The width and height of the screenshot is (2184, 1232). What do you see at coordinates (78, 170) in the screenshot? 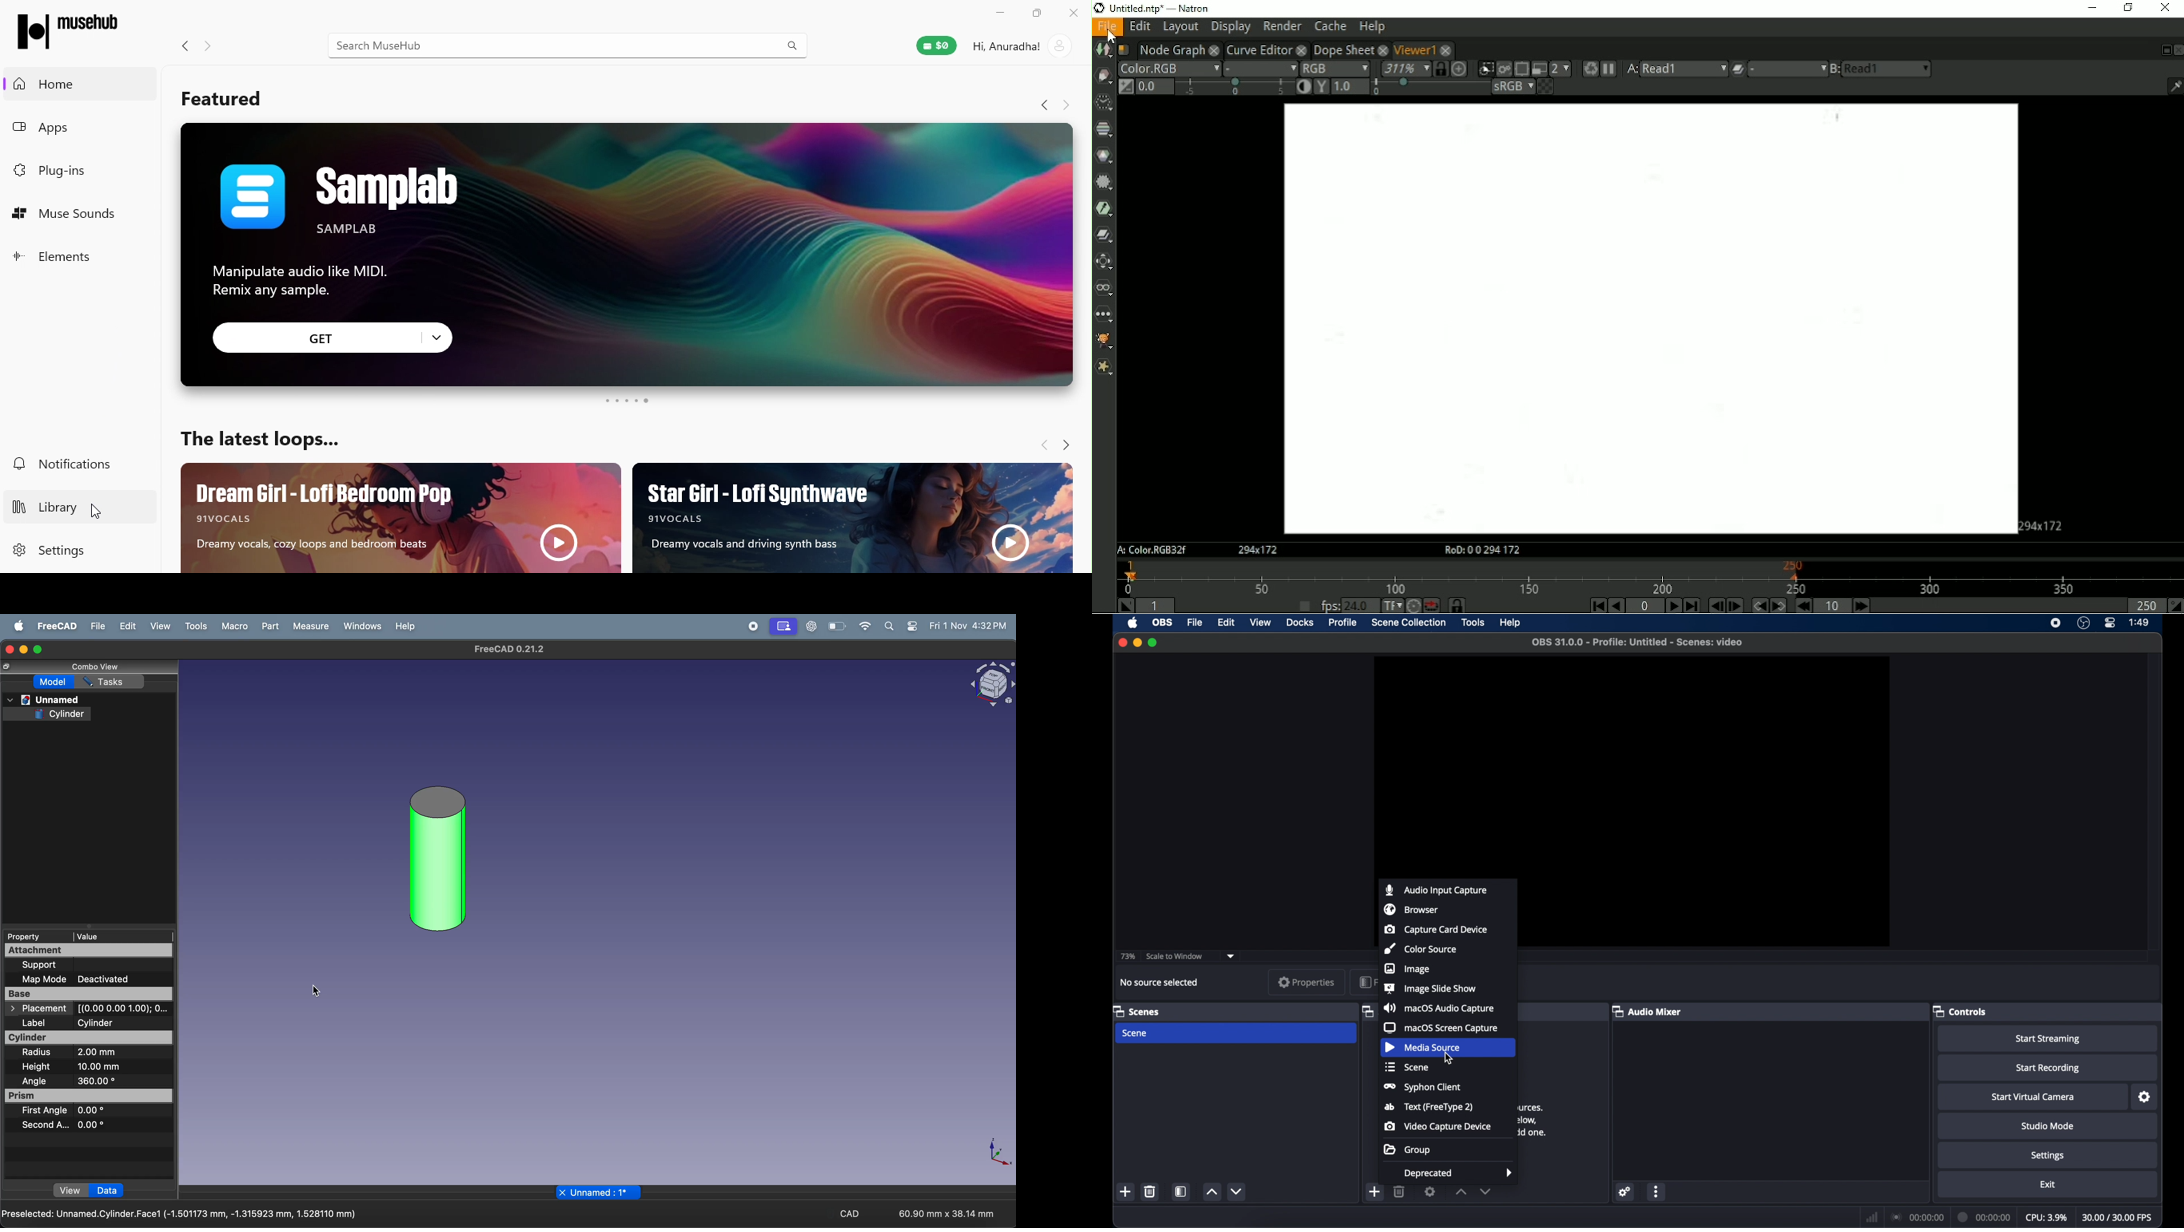
I see `Plug-ins` at bounding box center [78, 170].